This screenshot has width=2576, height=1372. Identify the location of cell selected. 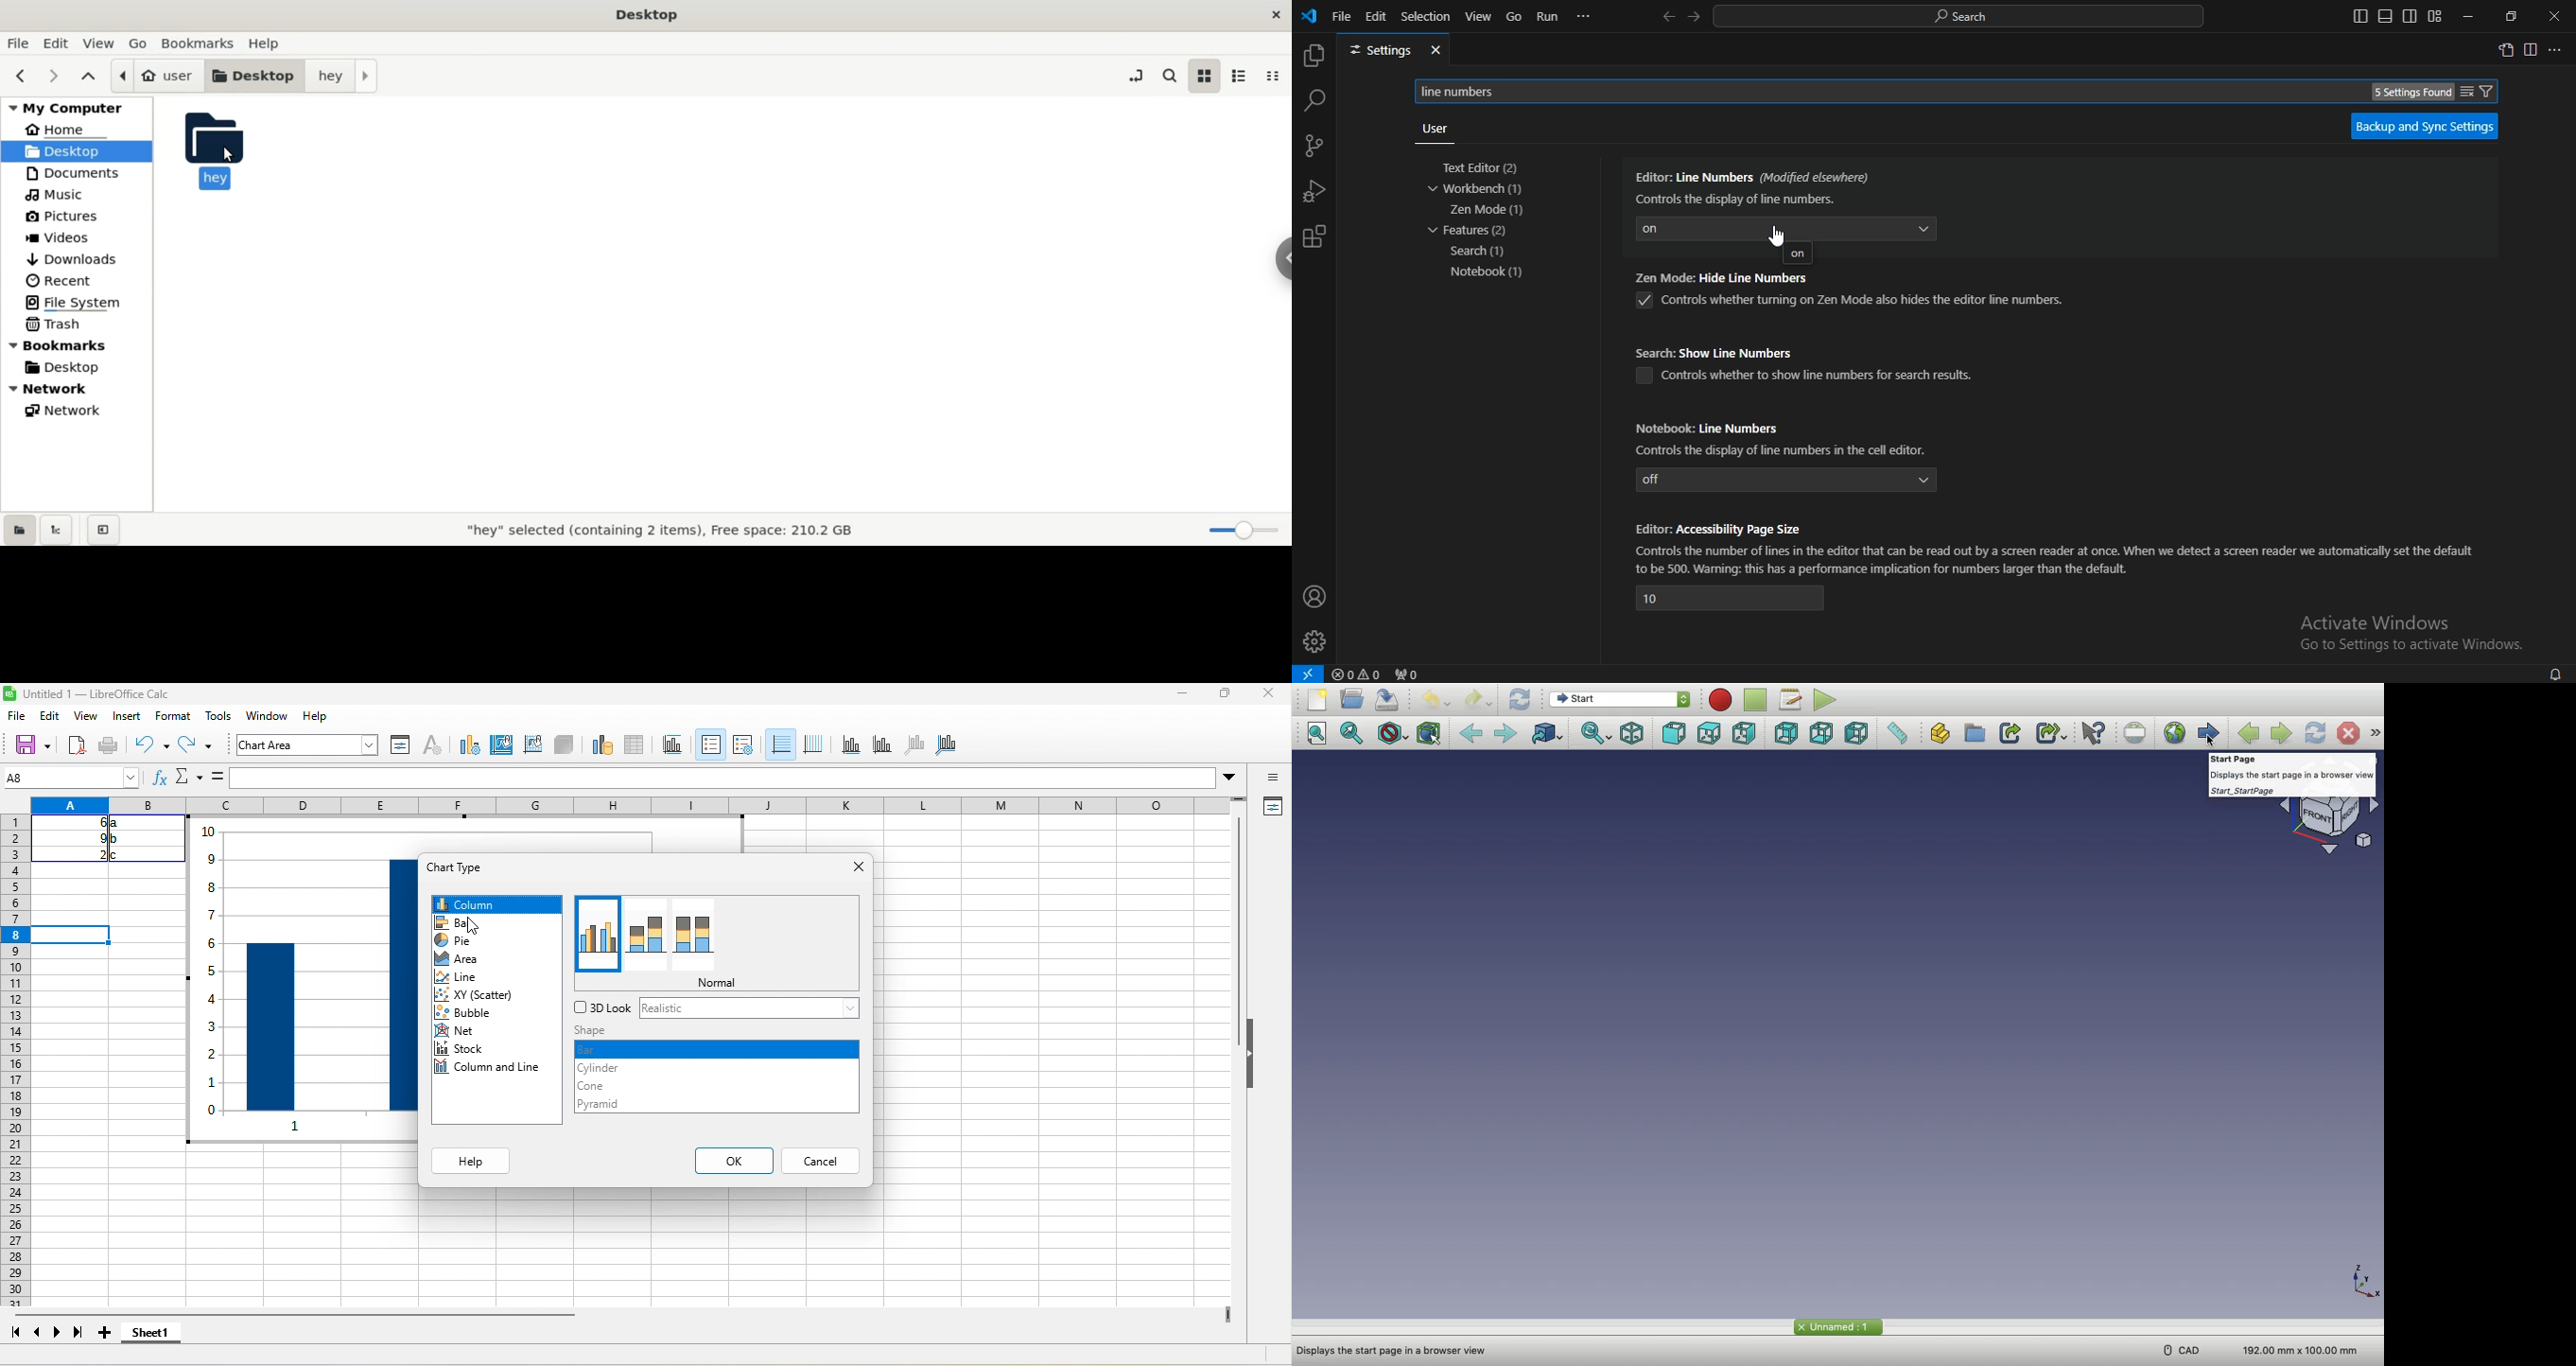
(74, 935).